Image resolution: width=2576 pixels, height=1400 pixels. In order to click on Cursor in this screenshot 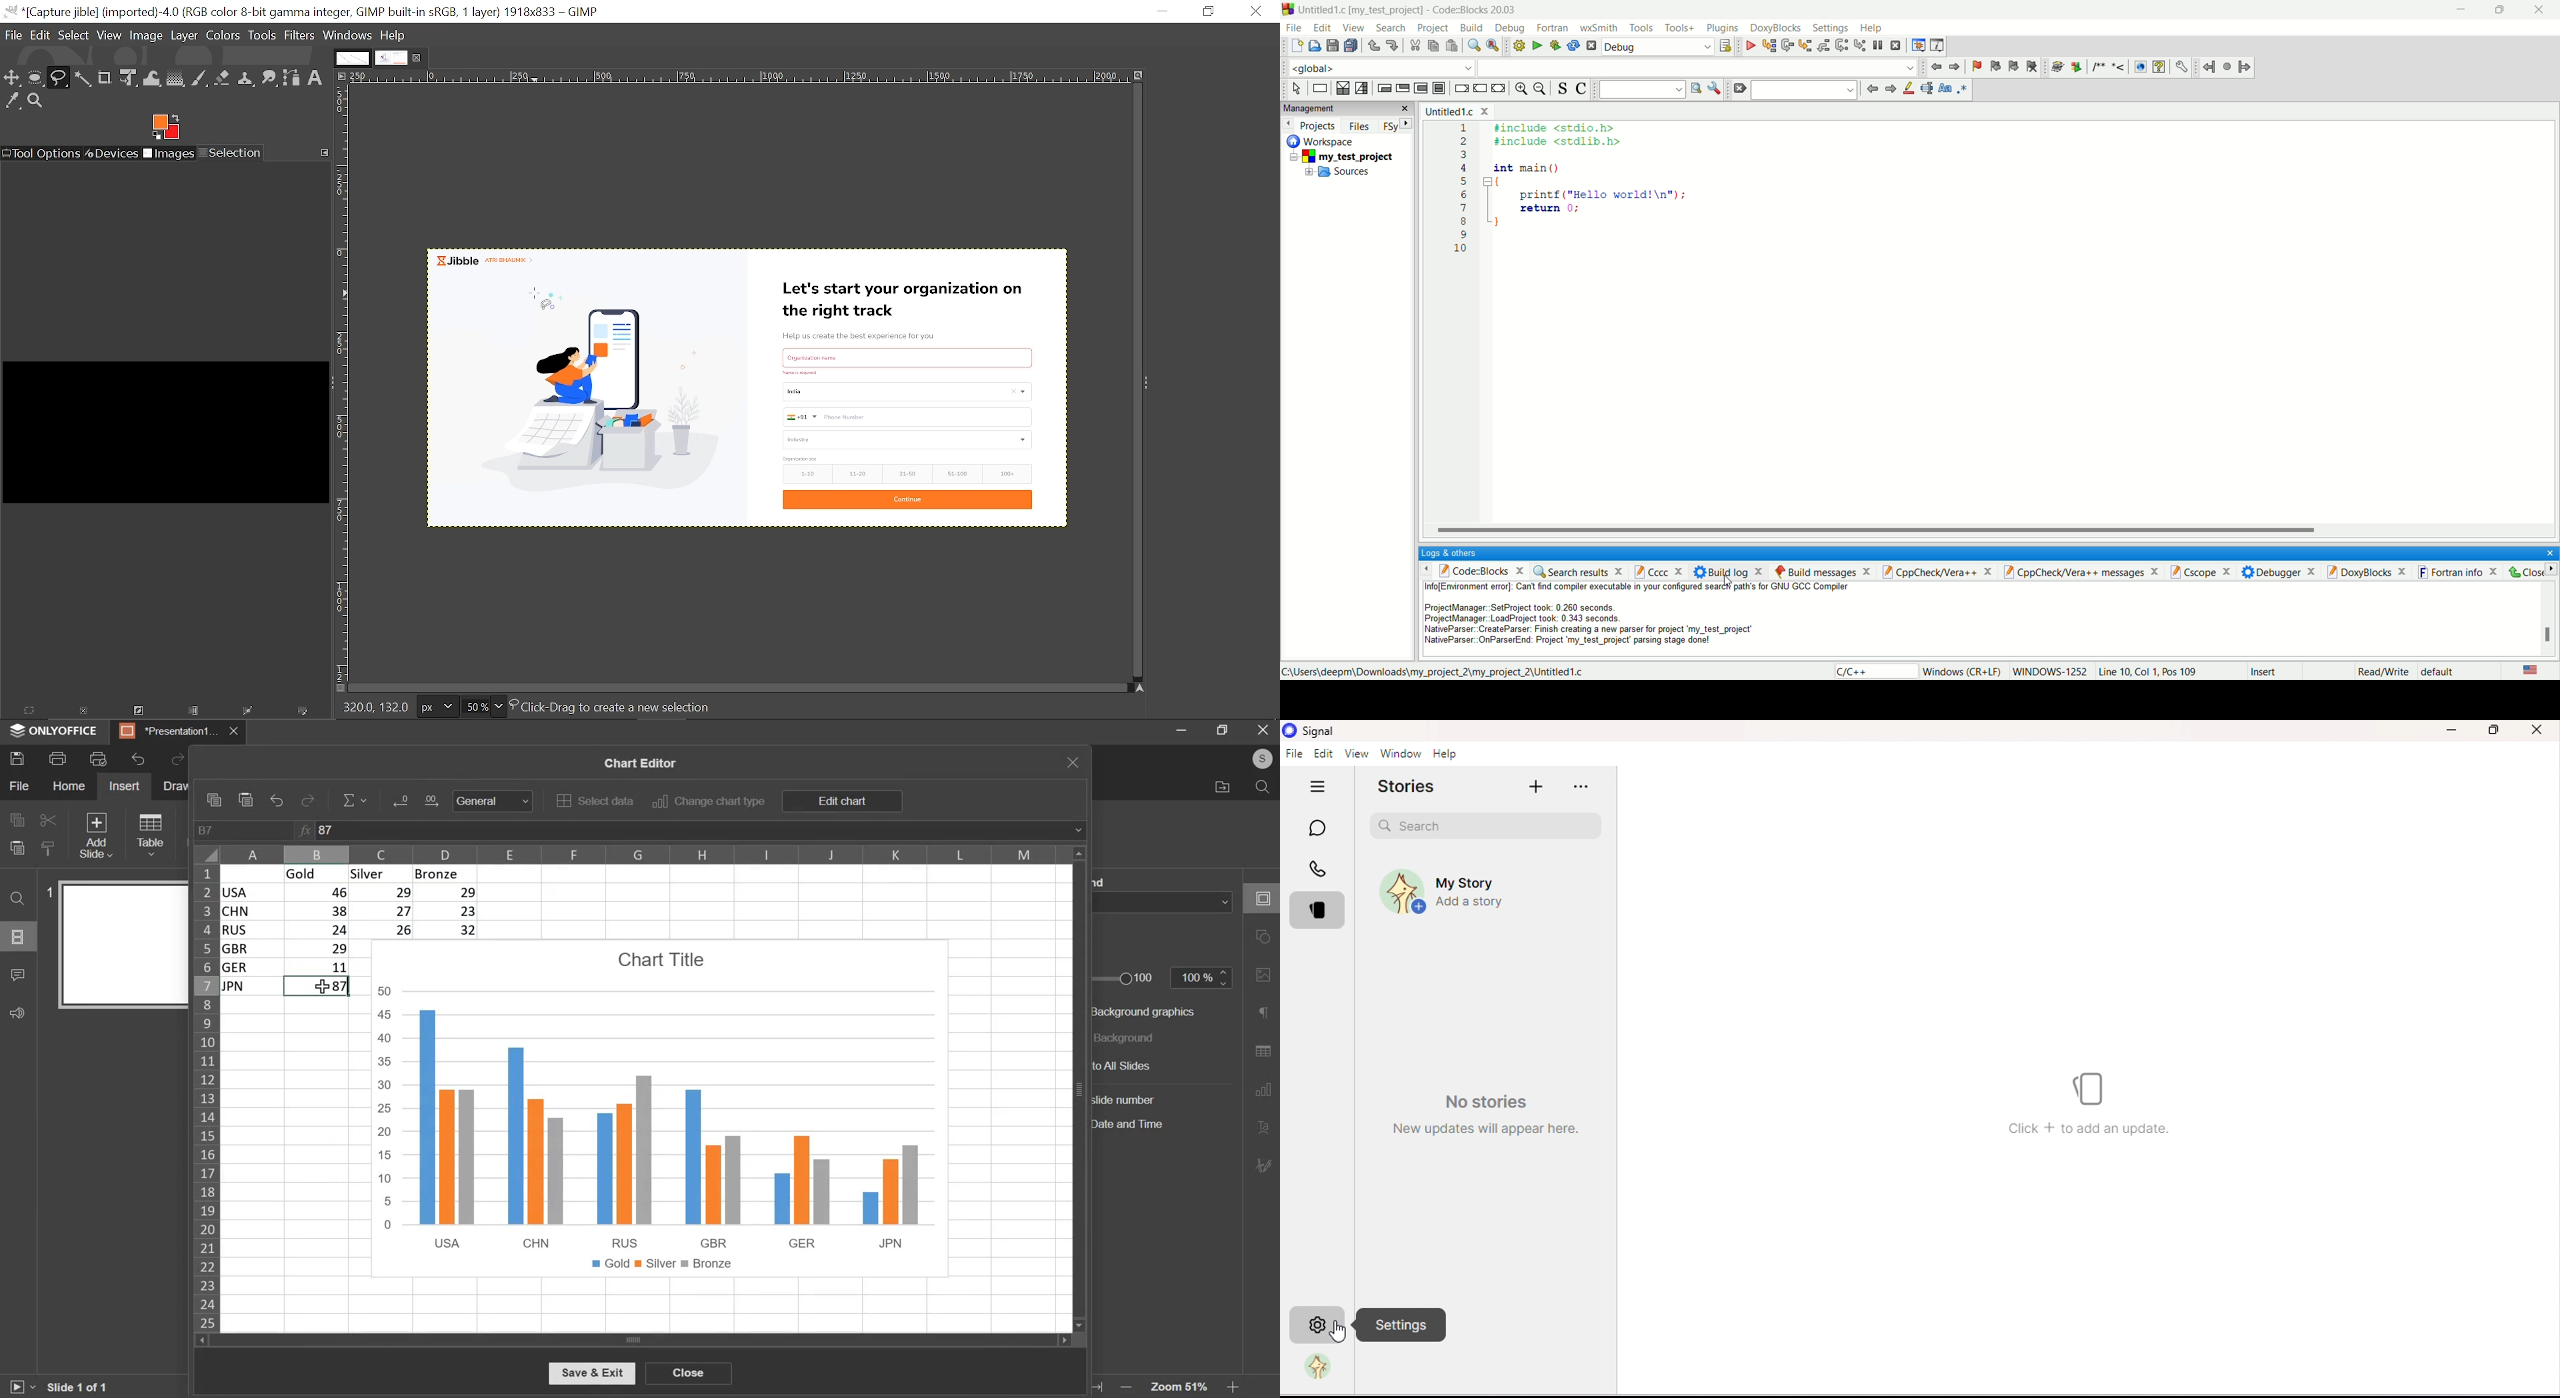, I will do `click(1340, 1331)`.